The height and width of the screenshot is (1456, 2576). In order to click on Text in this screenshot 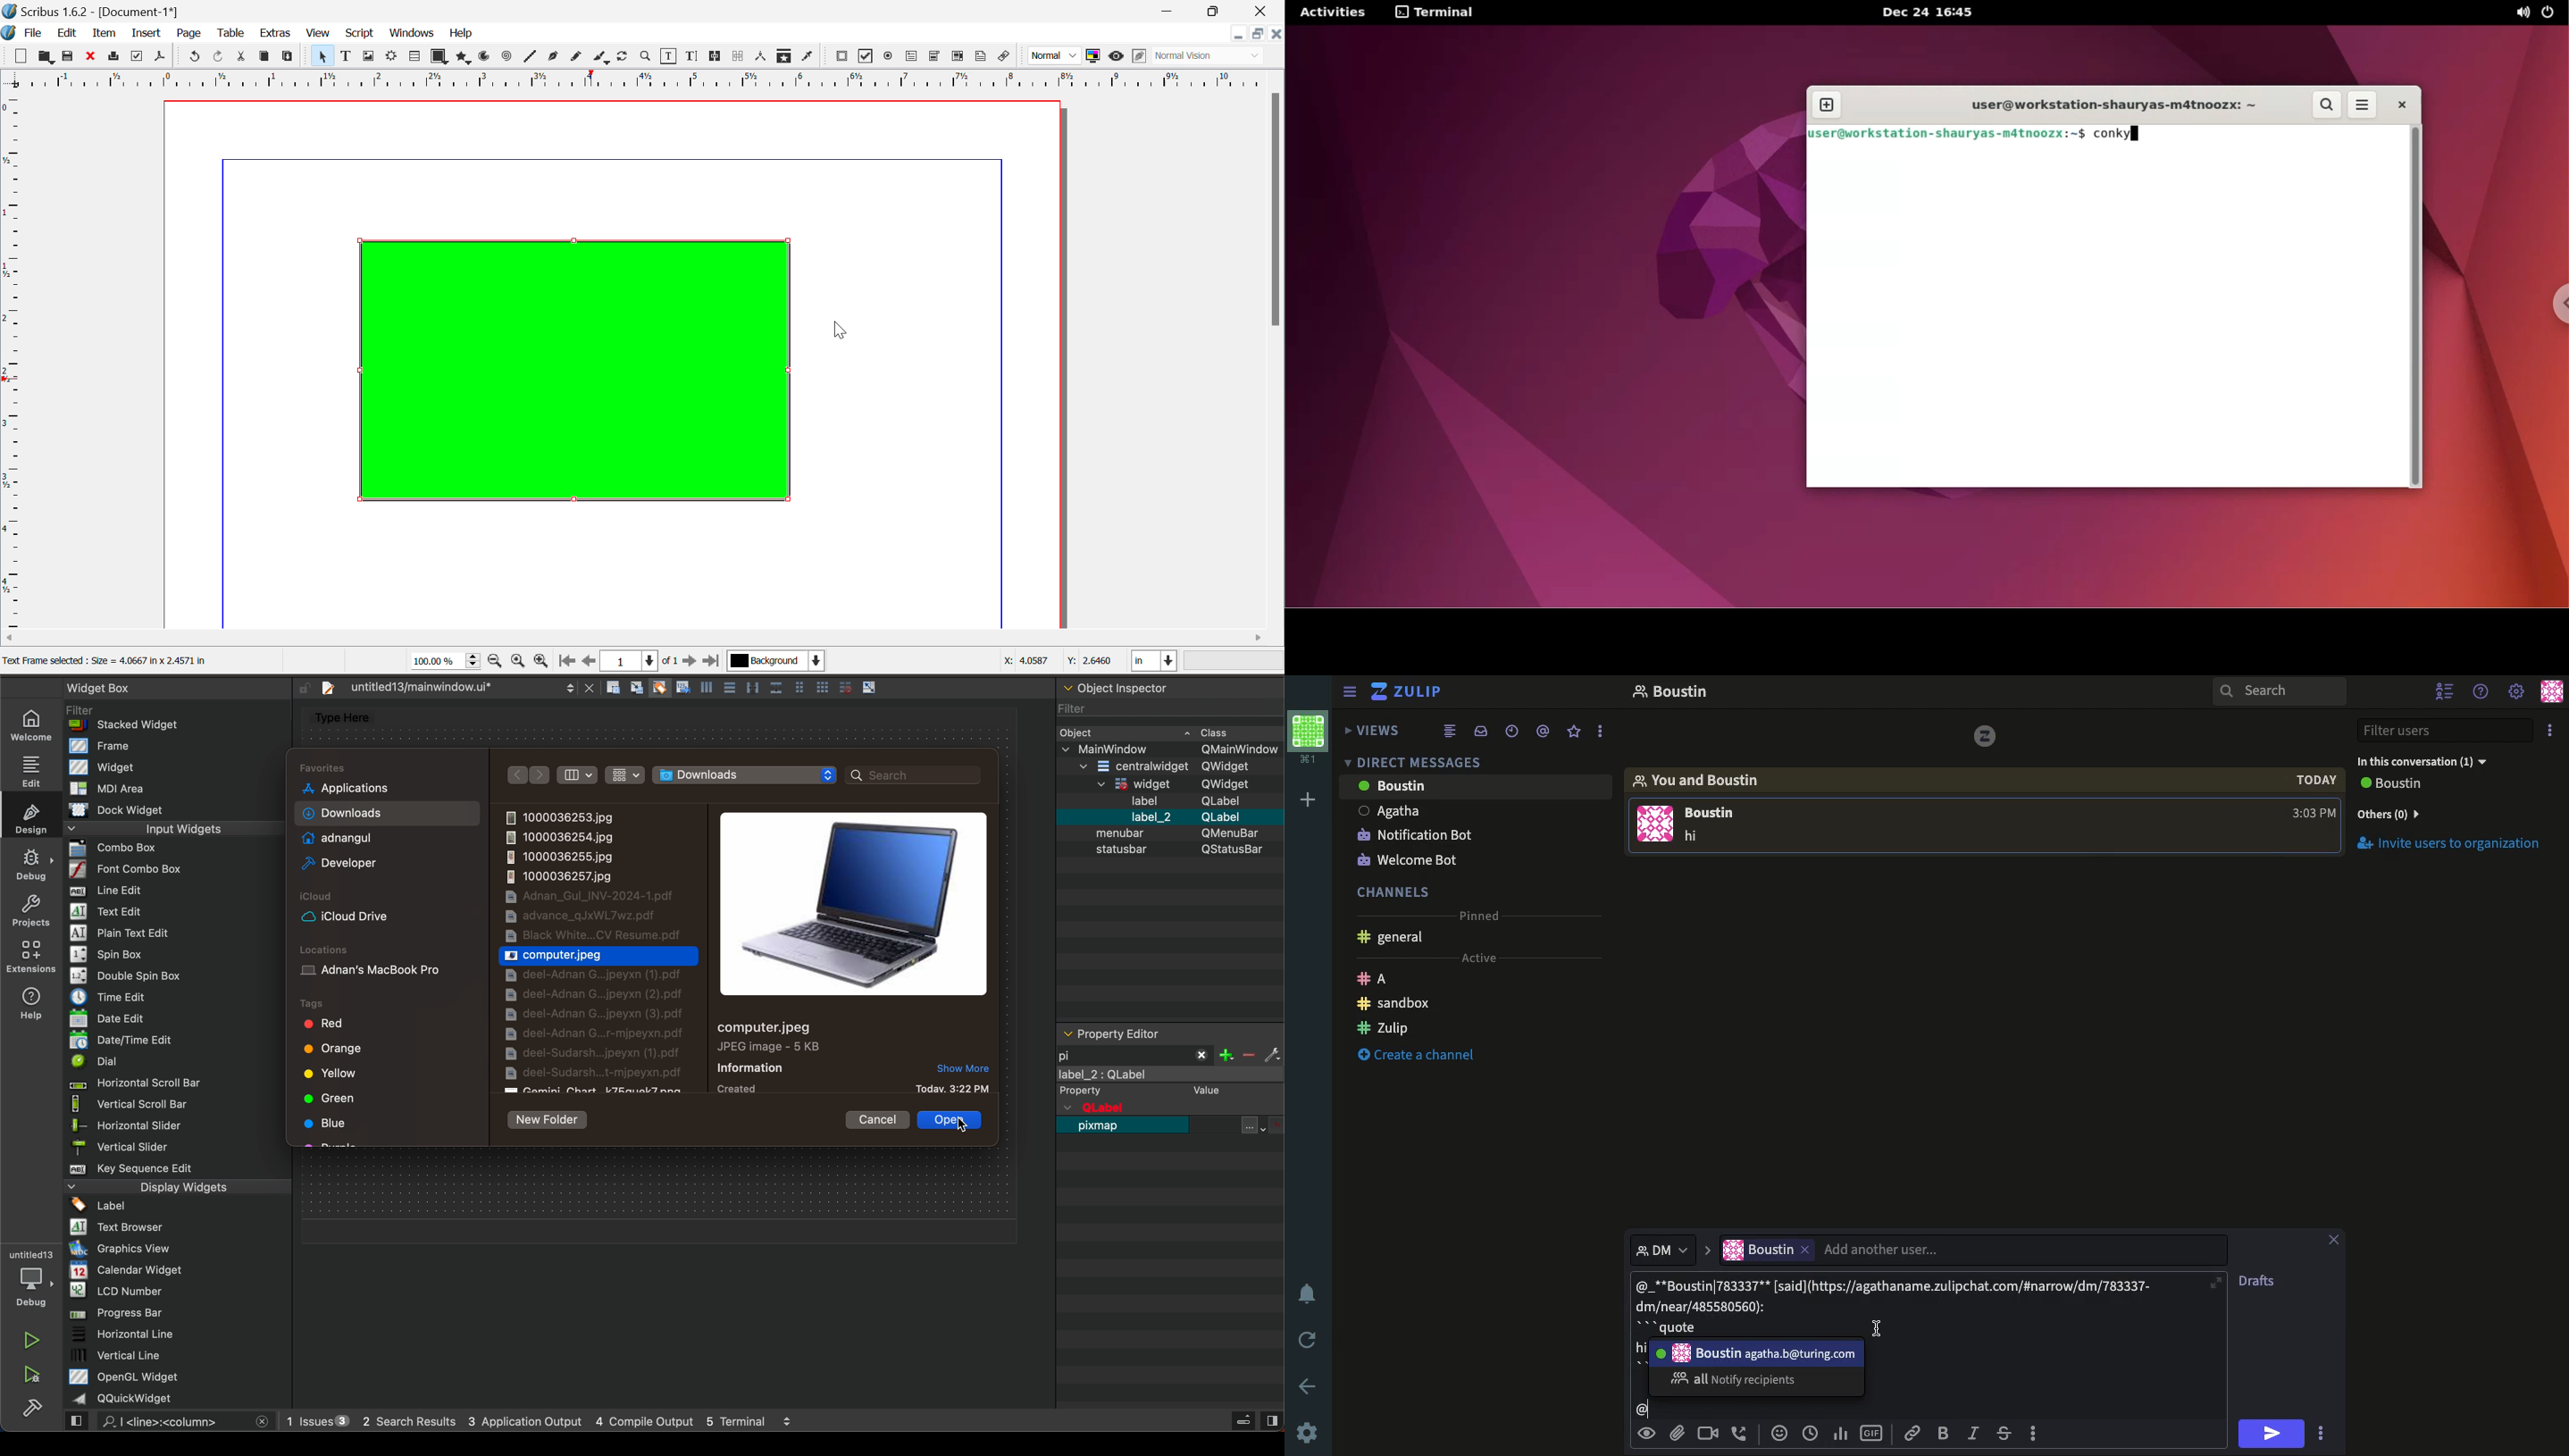, I will do `click(1695, 837)`.